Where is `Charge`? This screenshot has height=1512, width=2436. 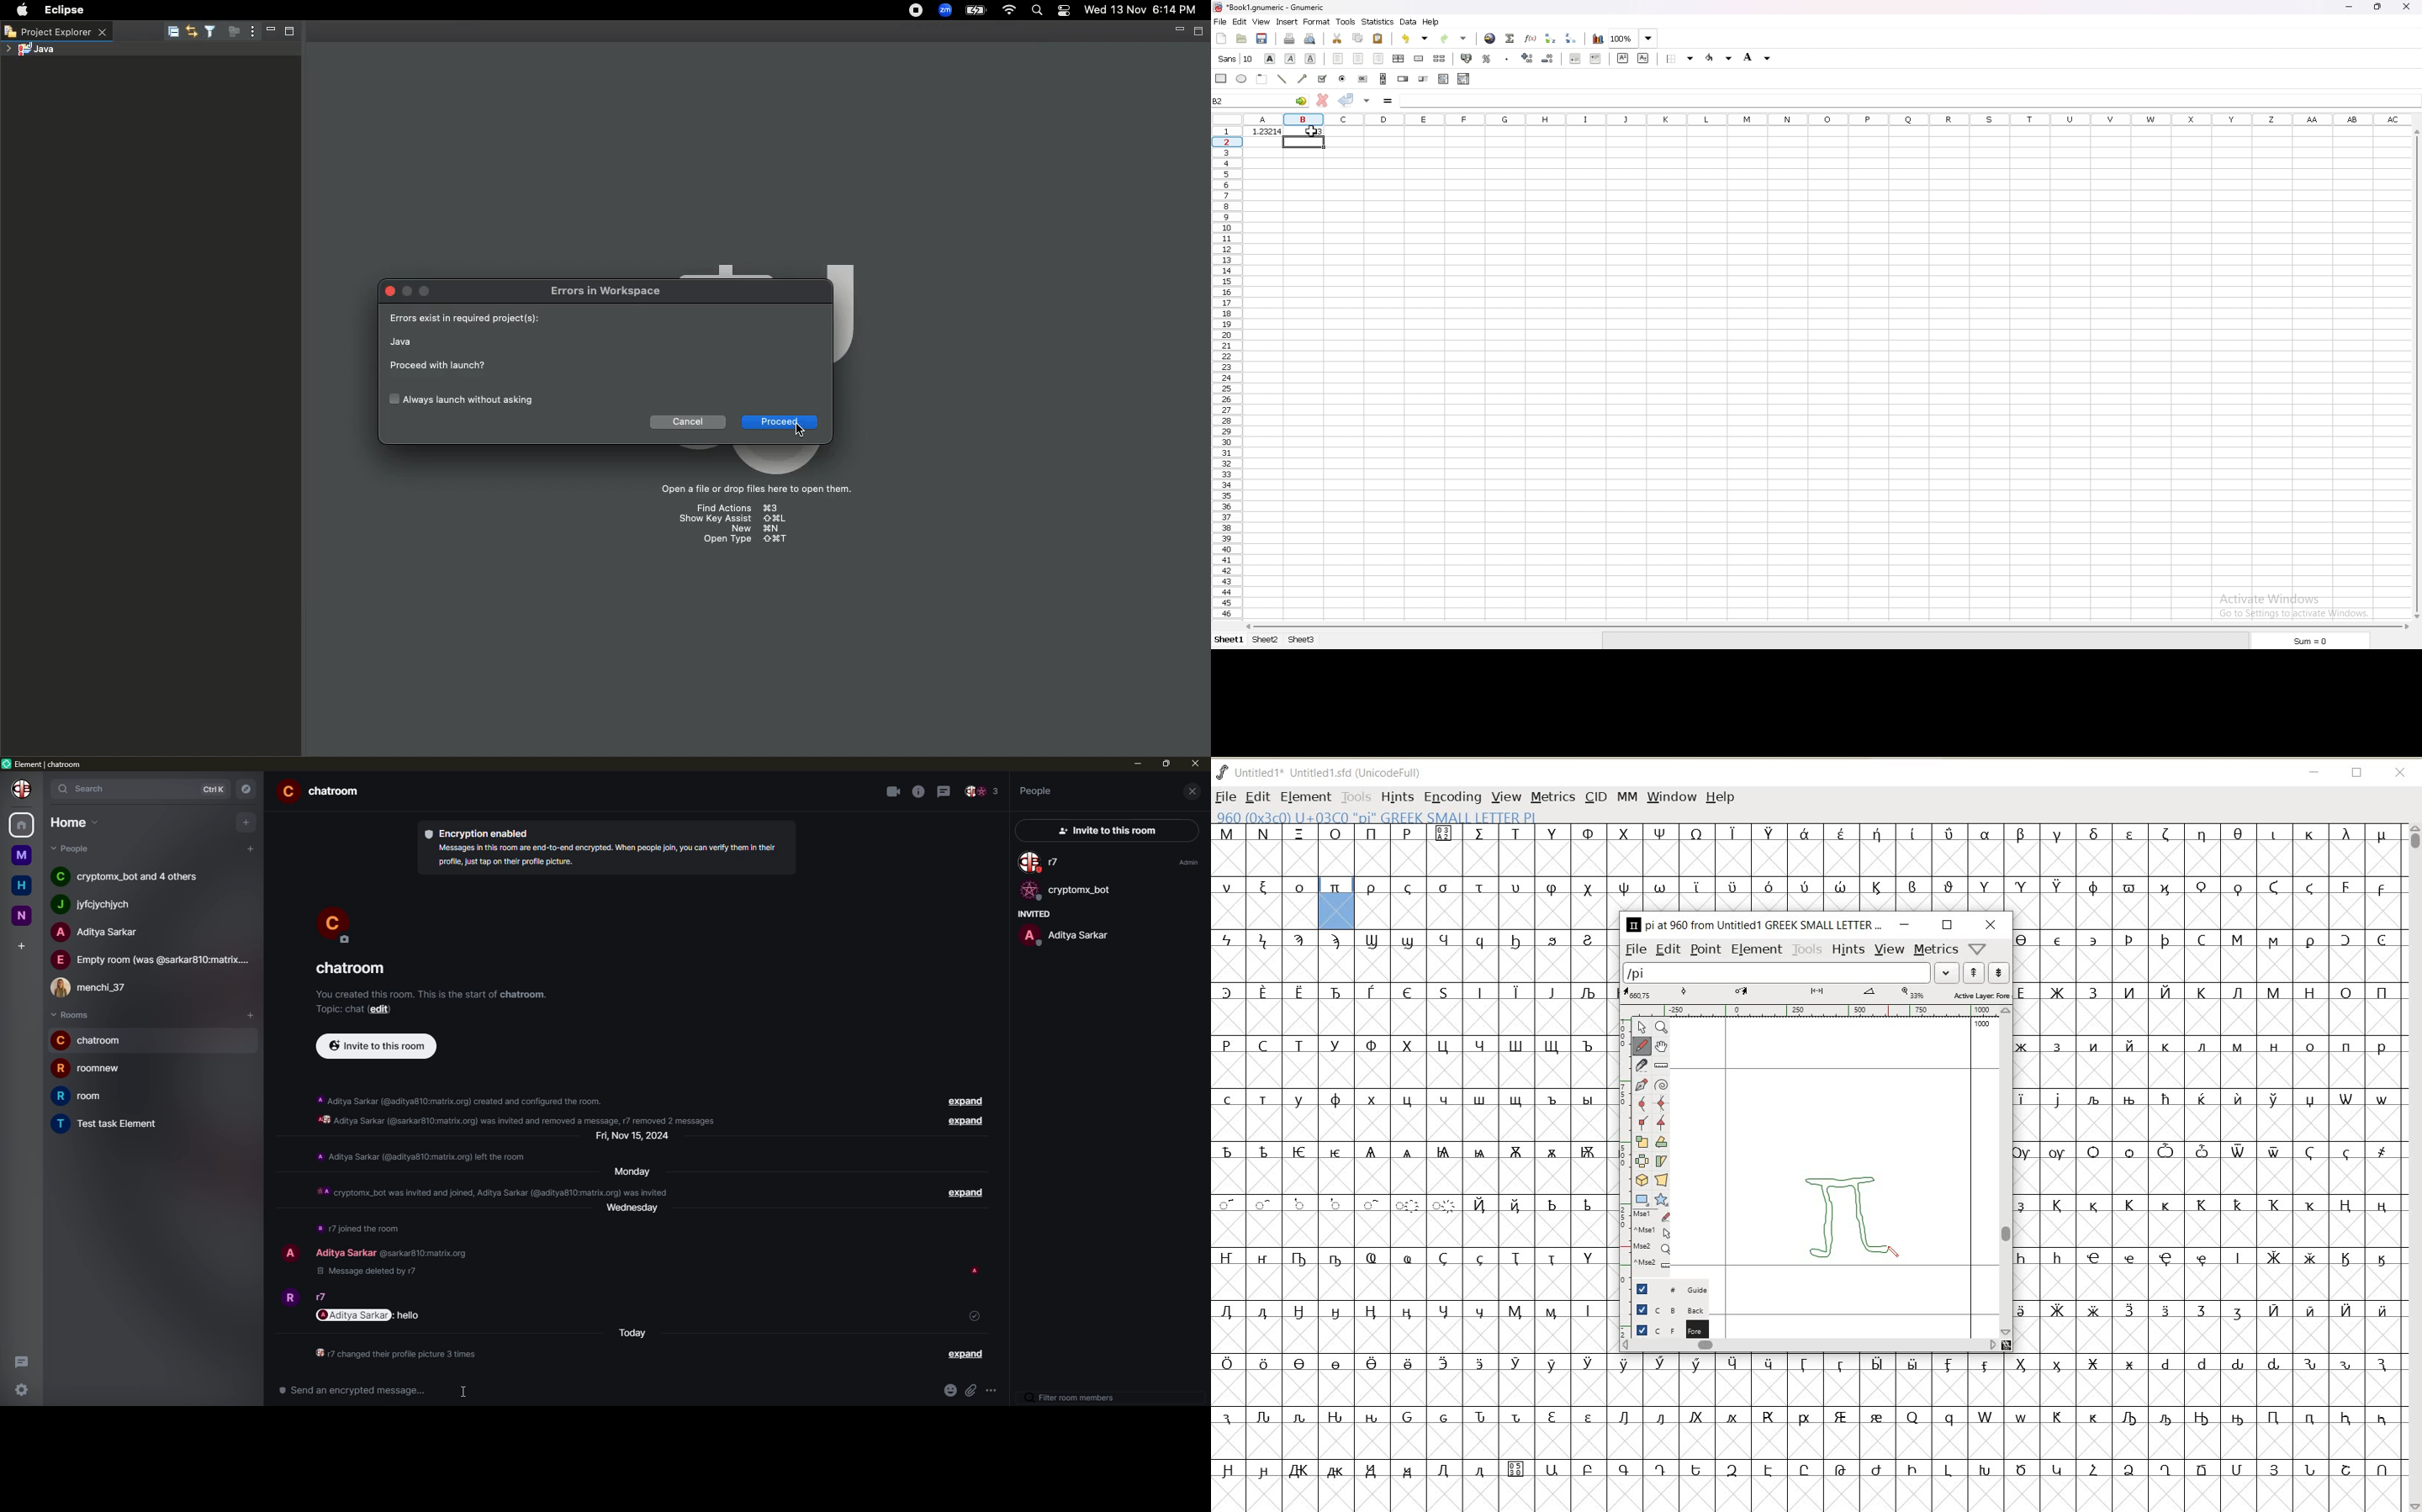 Charge is located at coordinates (976, 12).